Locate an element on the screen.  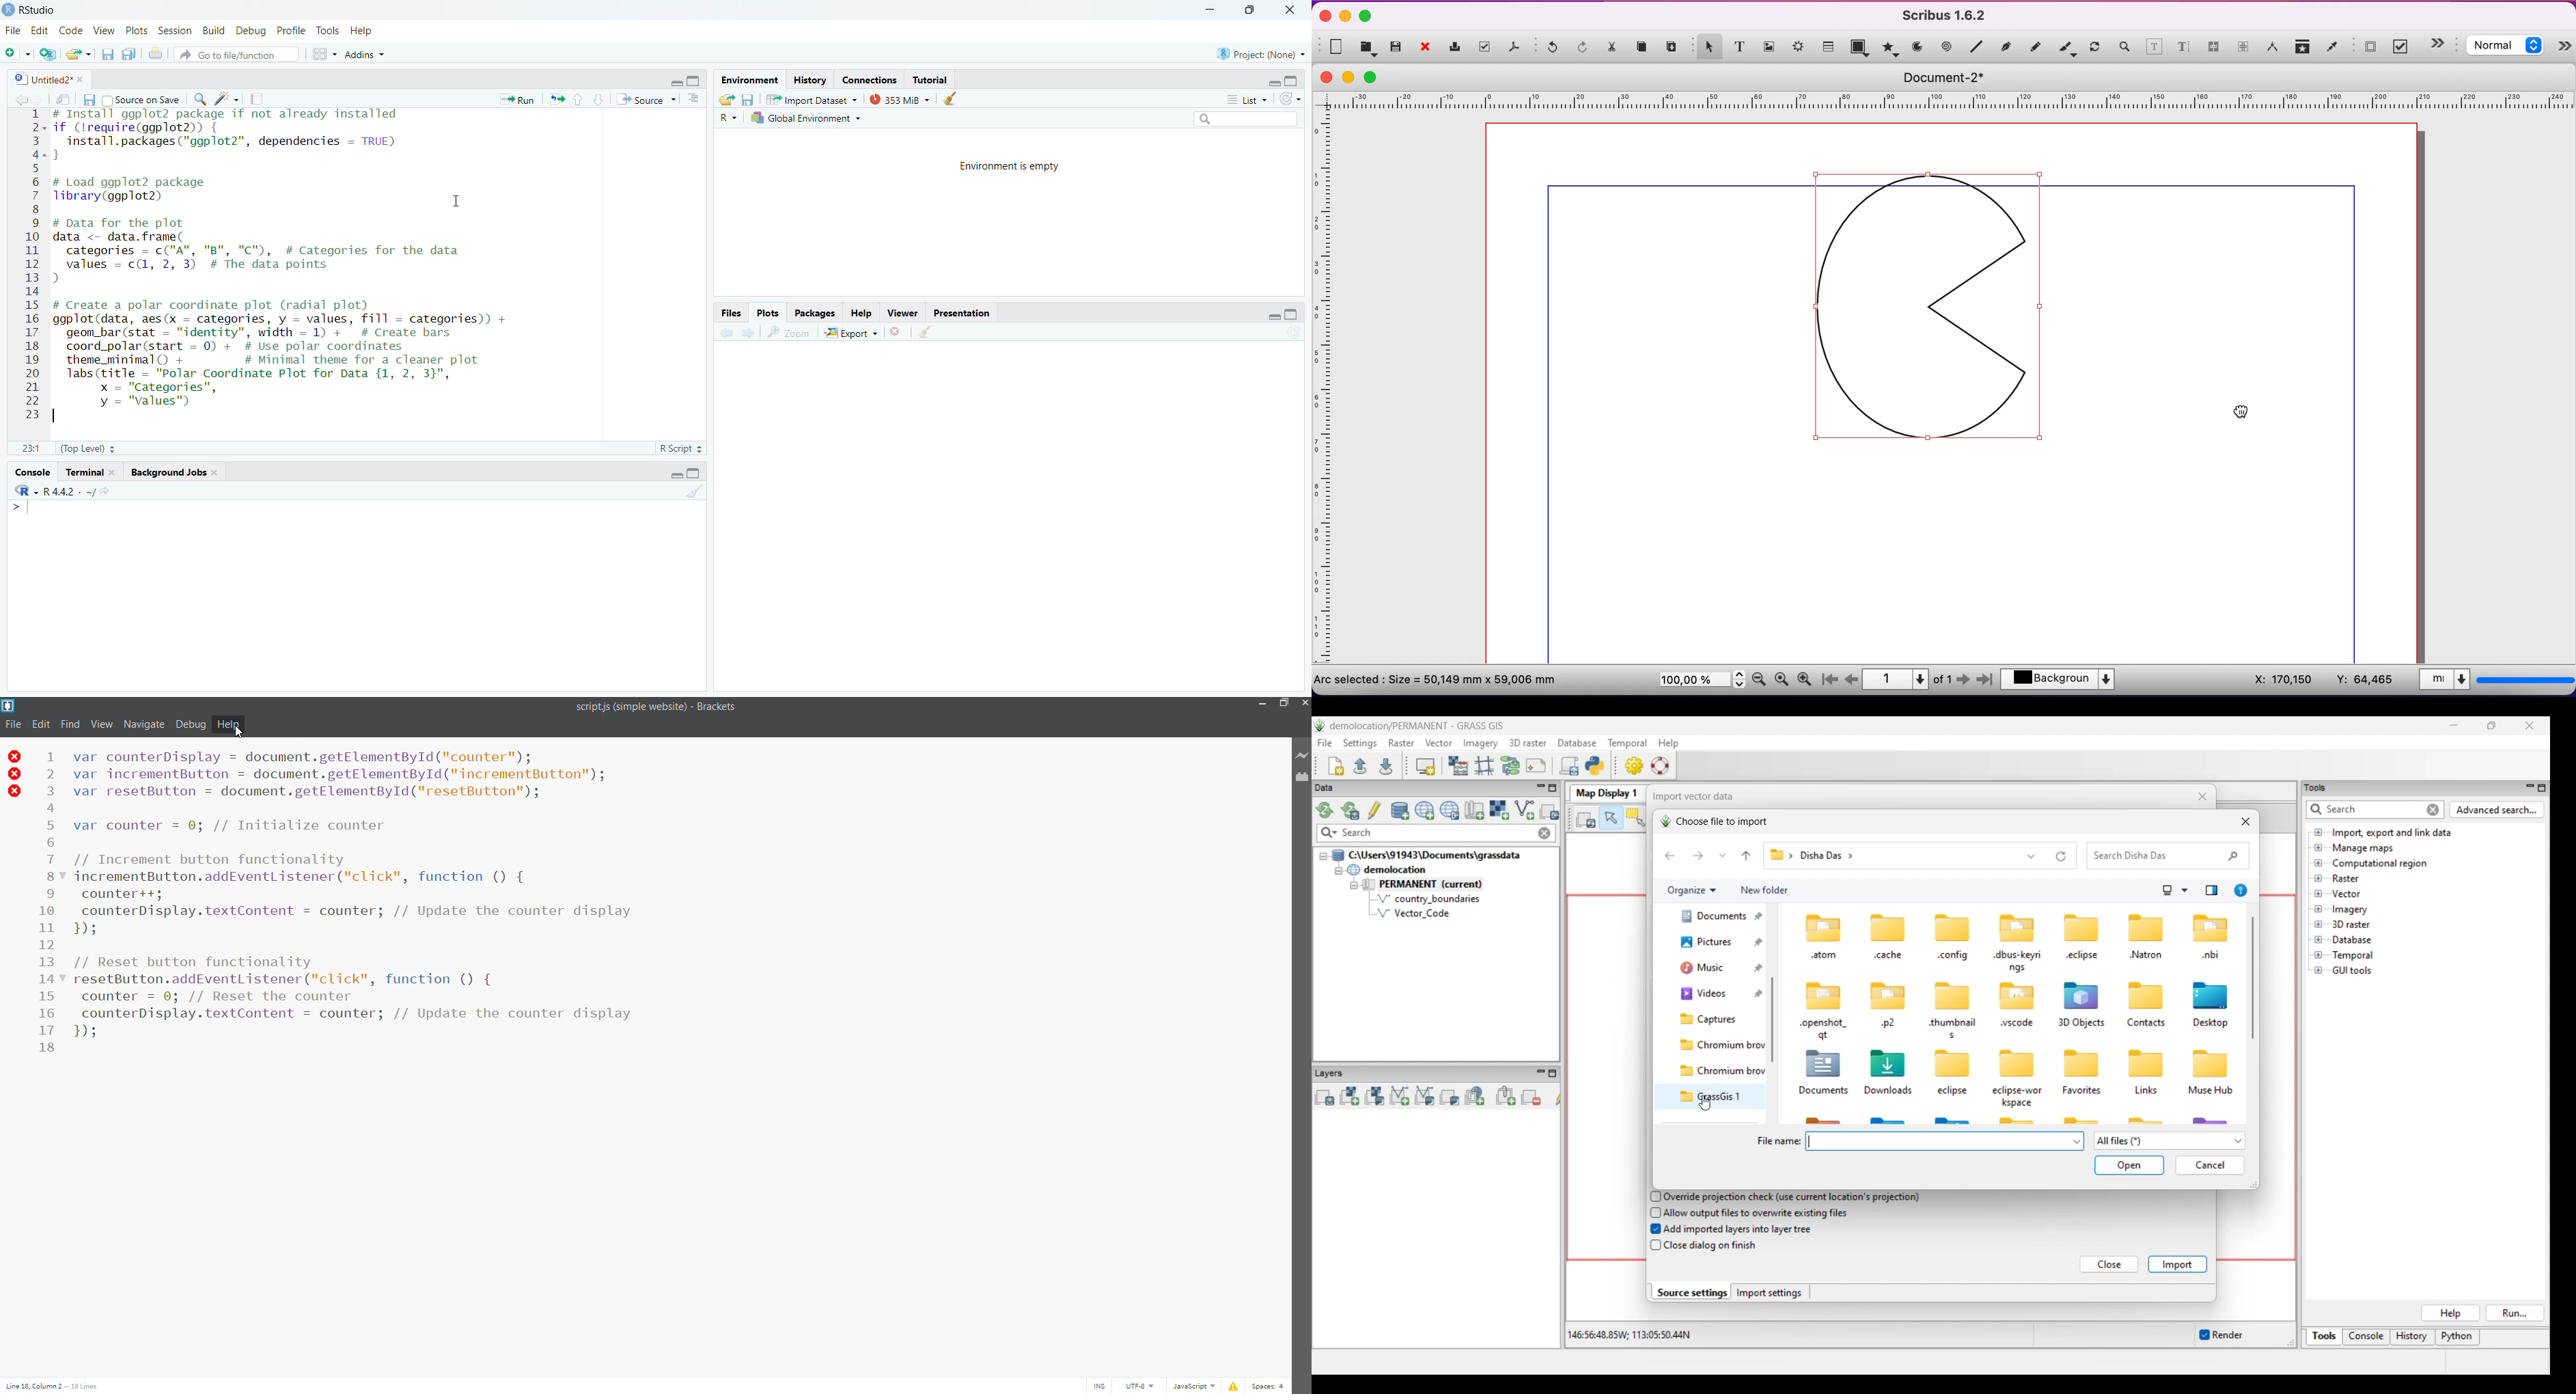
 Addins ~ is located at coordinates (365, 56).